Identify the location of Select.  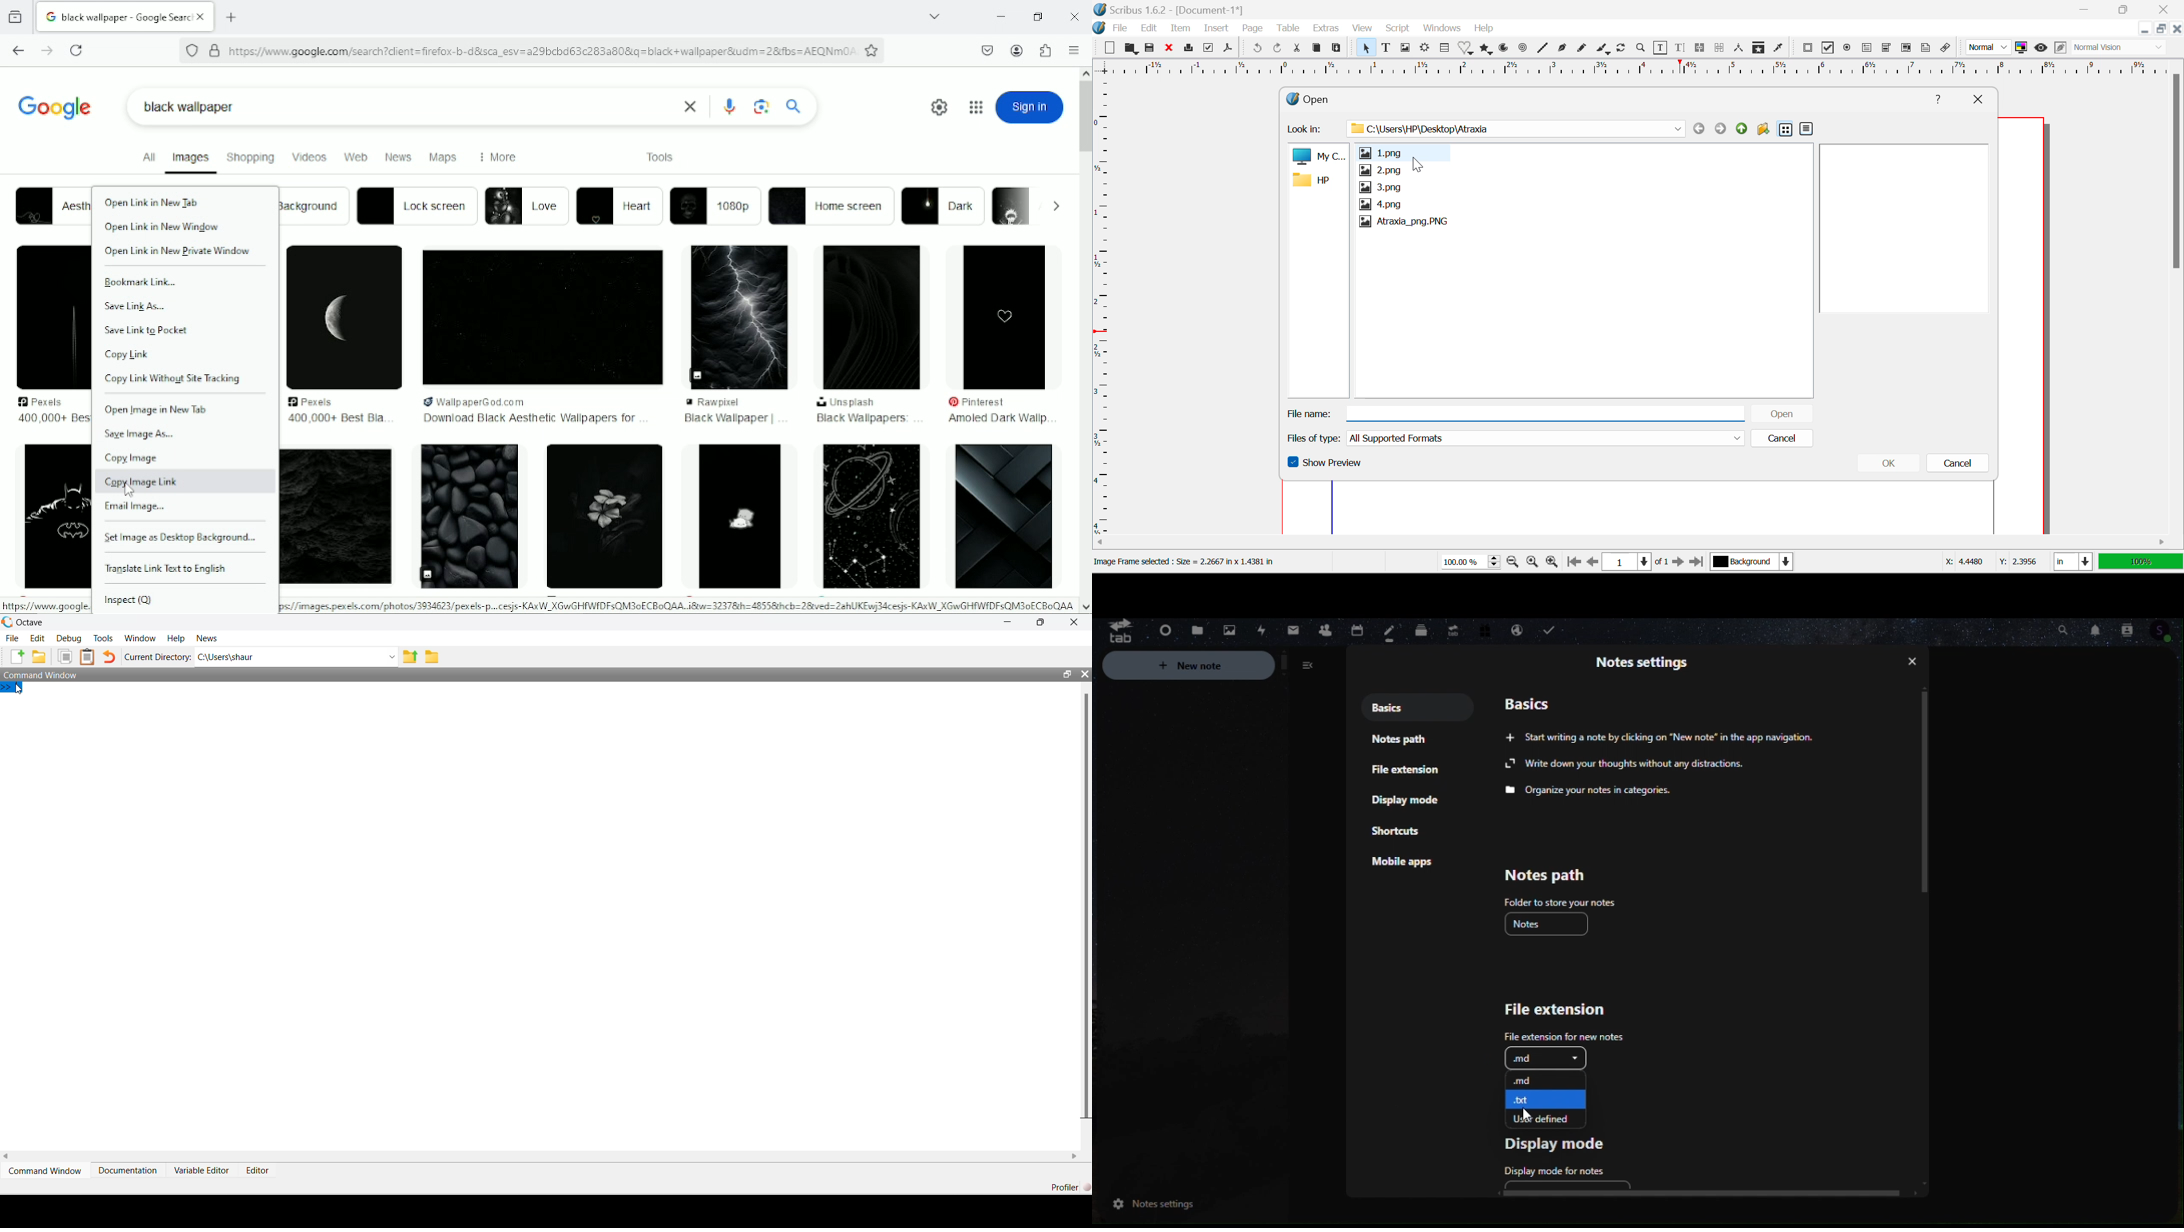
(1366, 48).